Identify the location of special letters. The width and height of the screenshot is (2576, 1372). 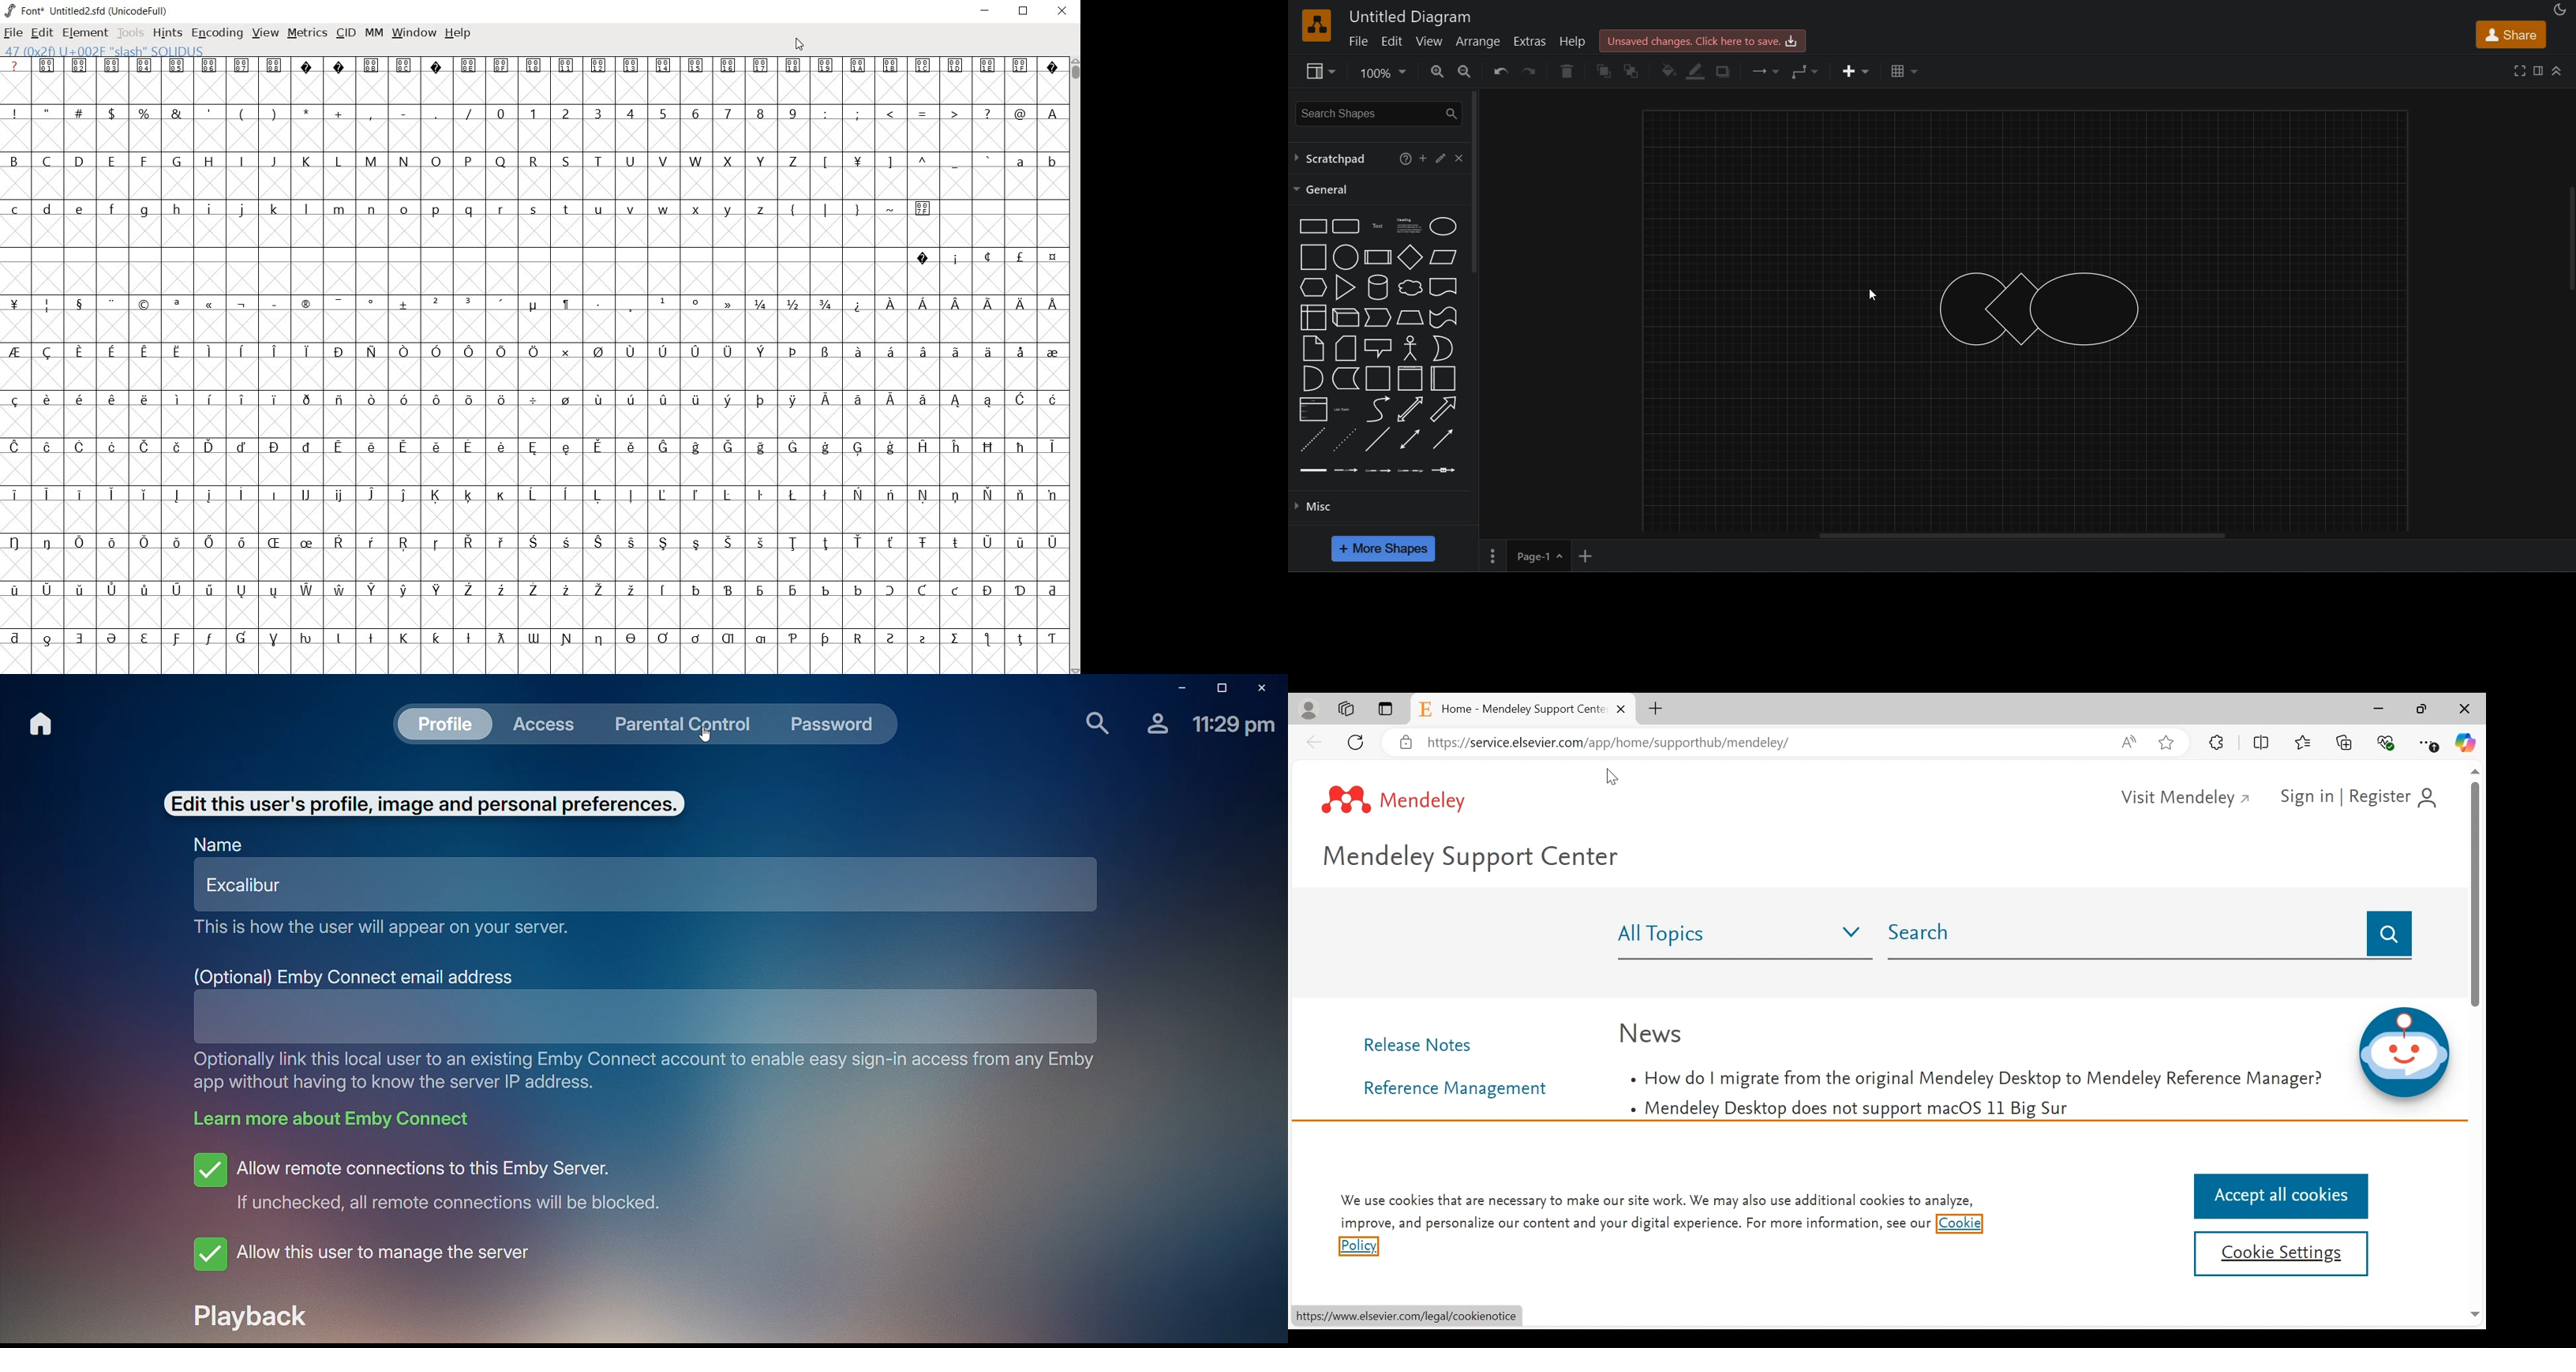
(532, 541).